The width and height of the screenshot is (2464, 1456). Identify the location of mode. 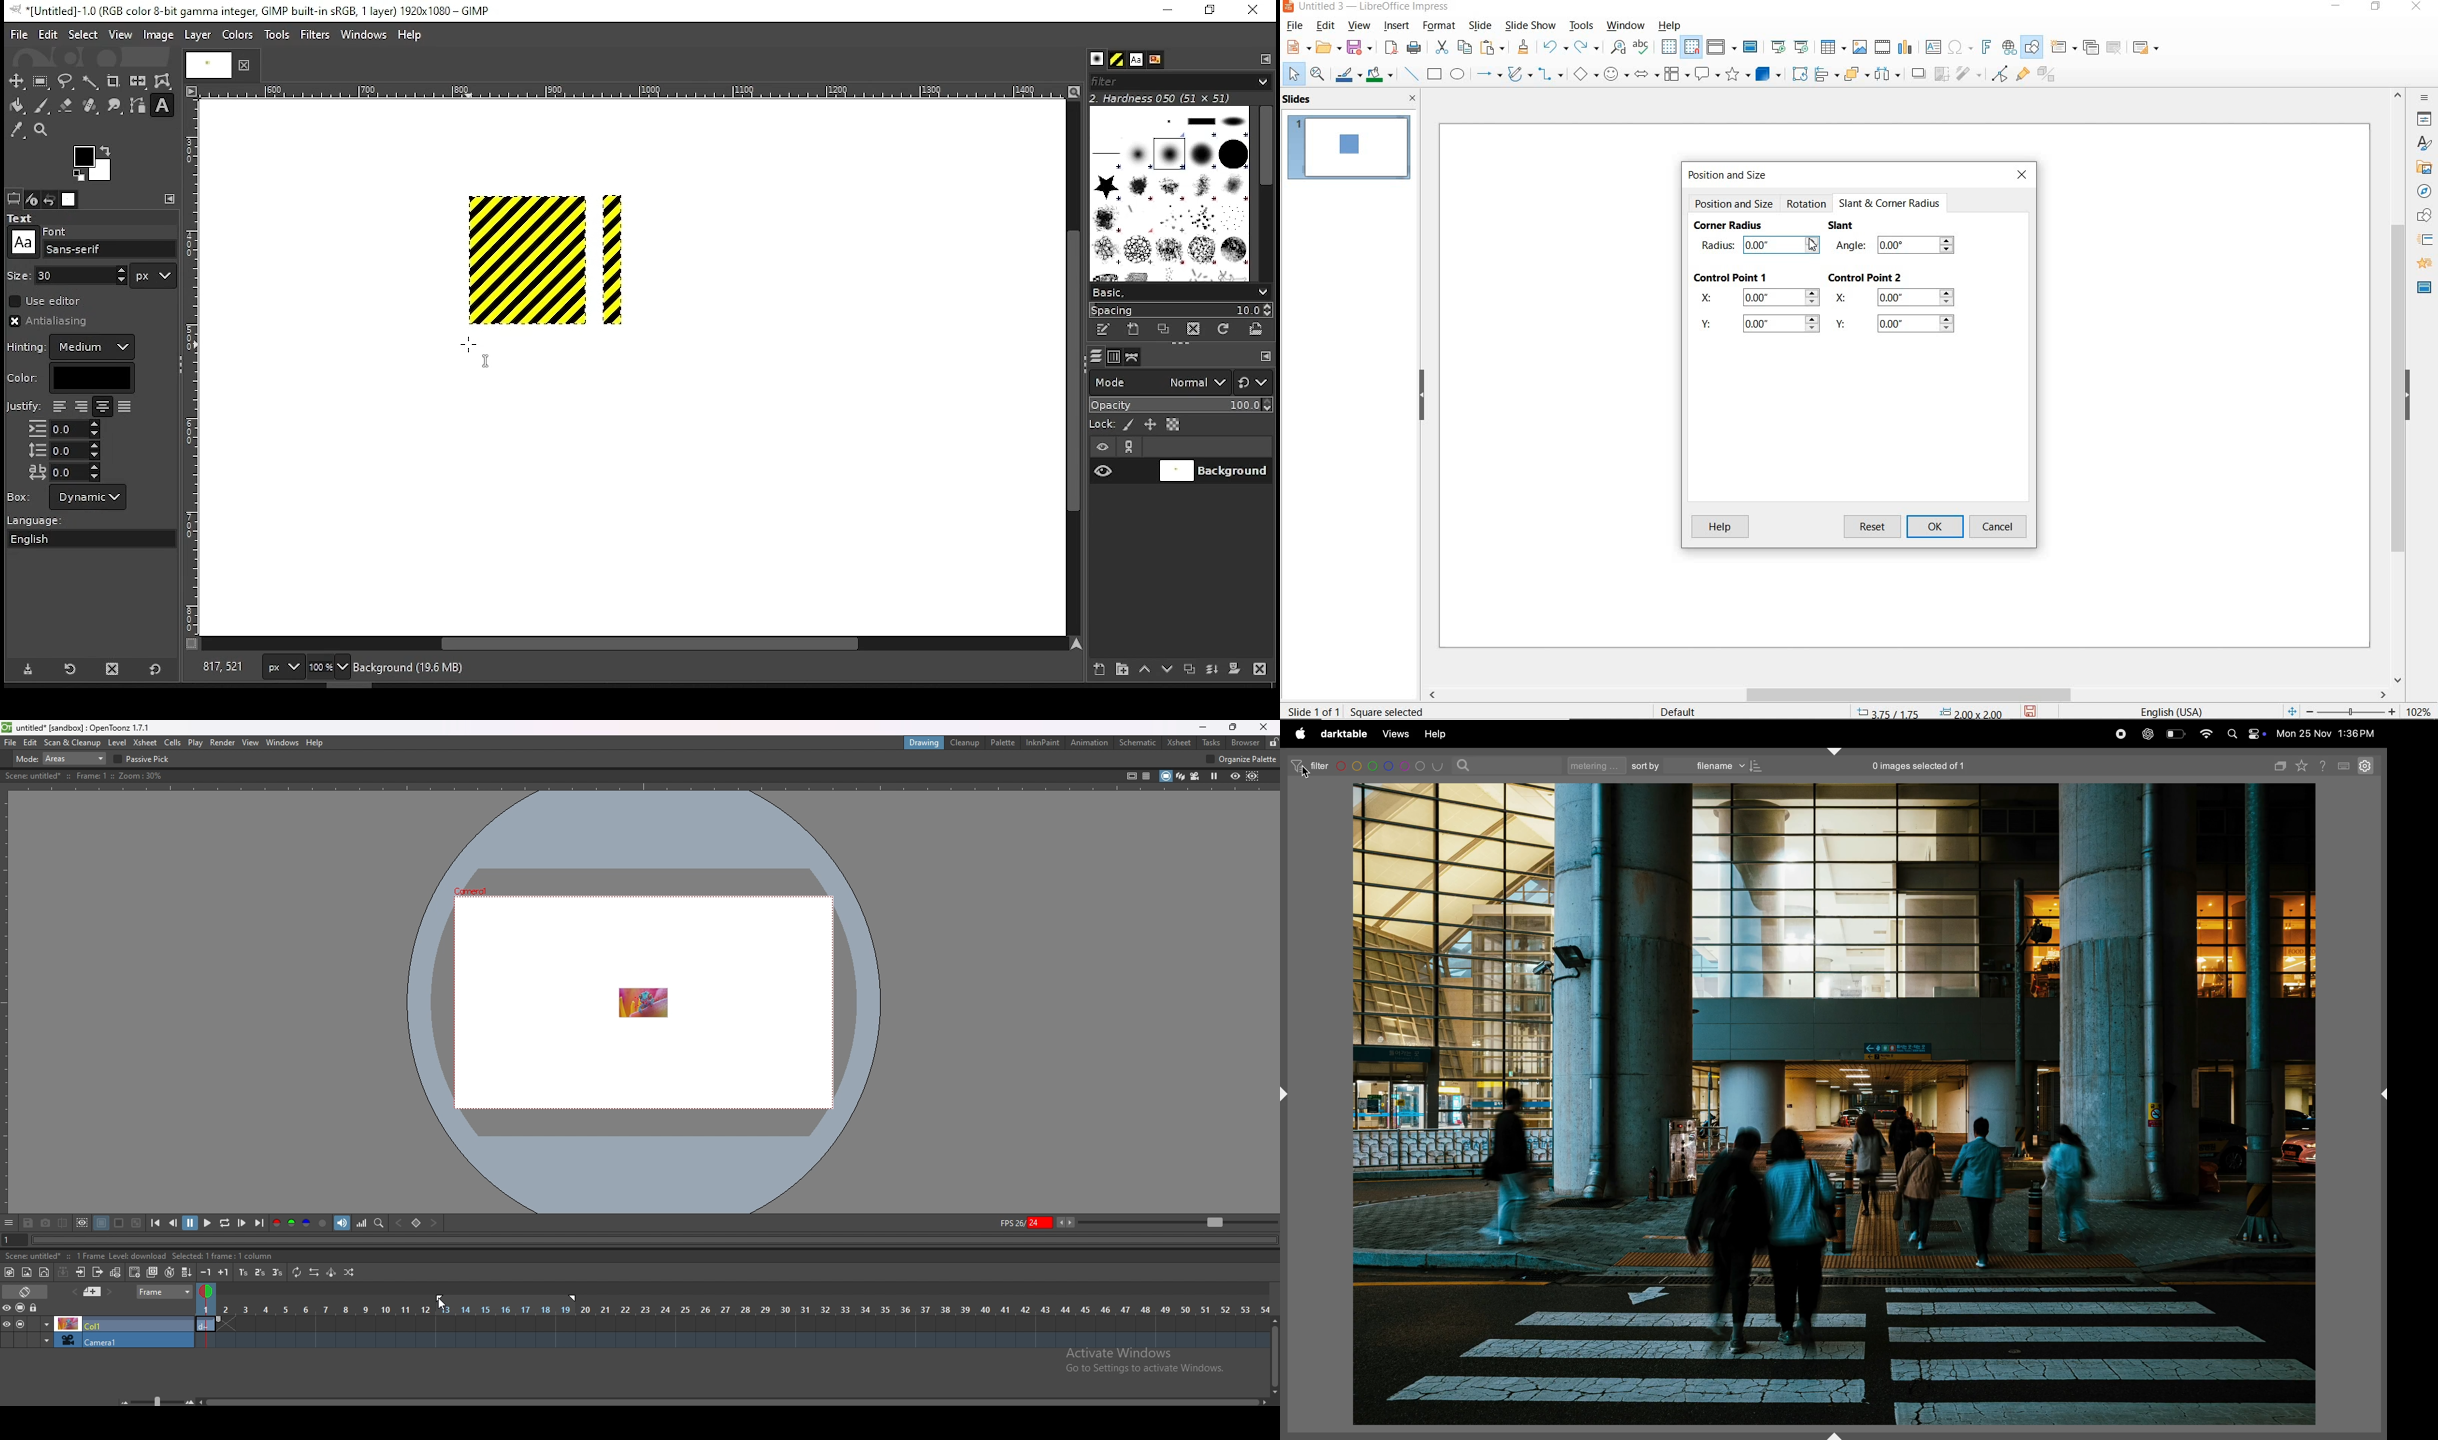
(61, 758).